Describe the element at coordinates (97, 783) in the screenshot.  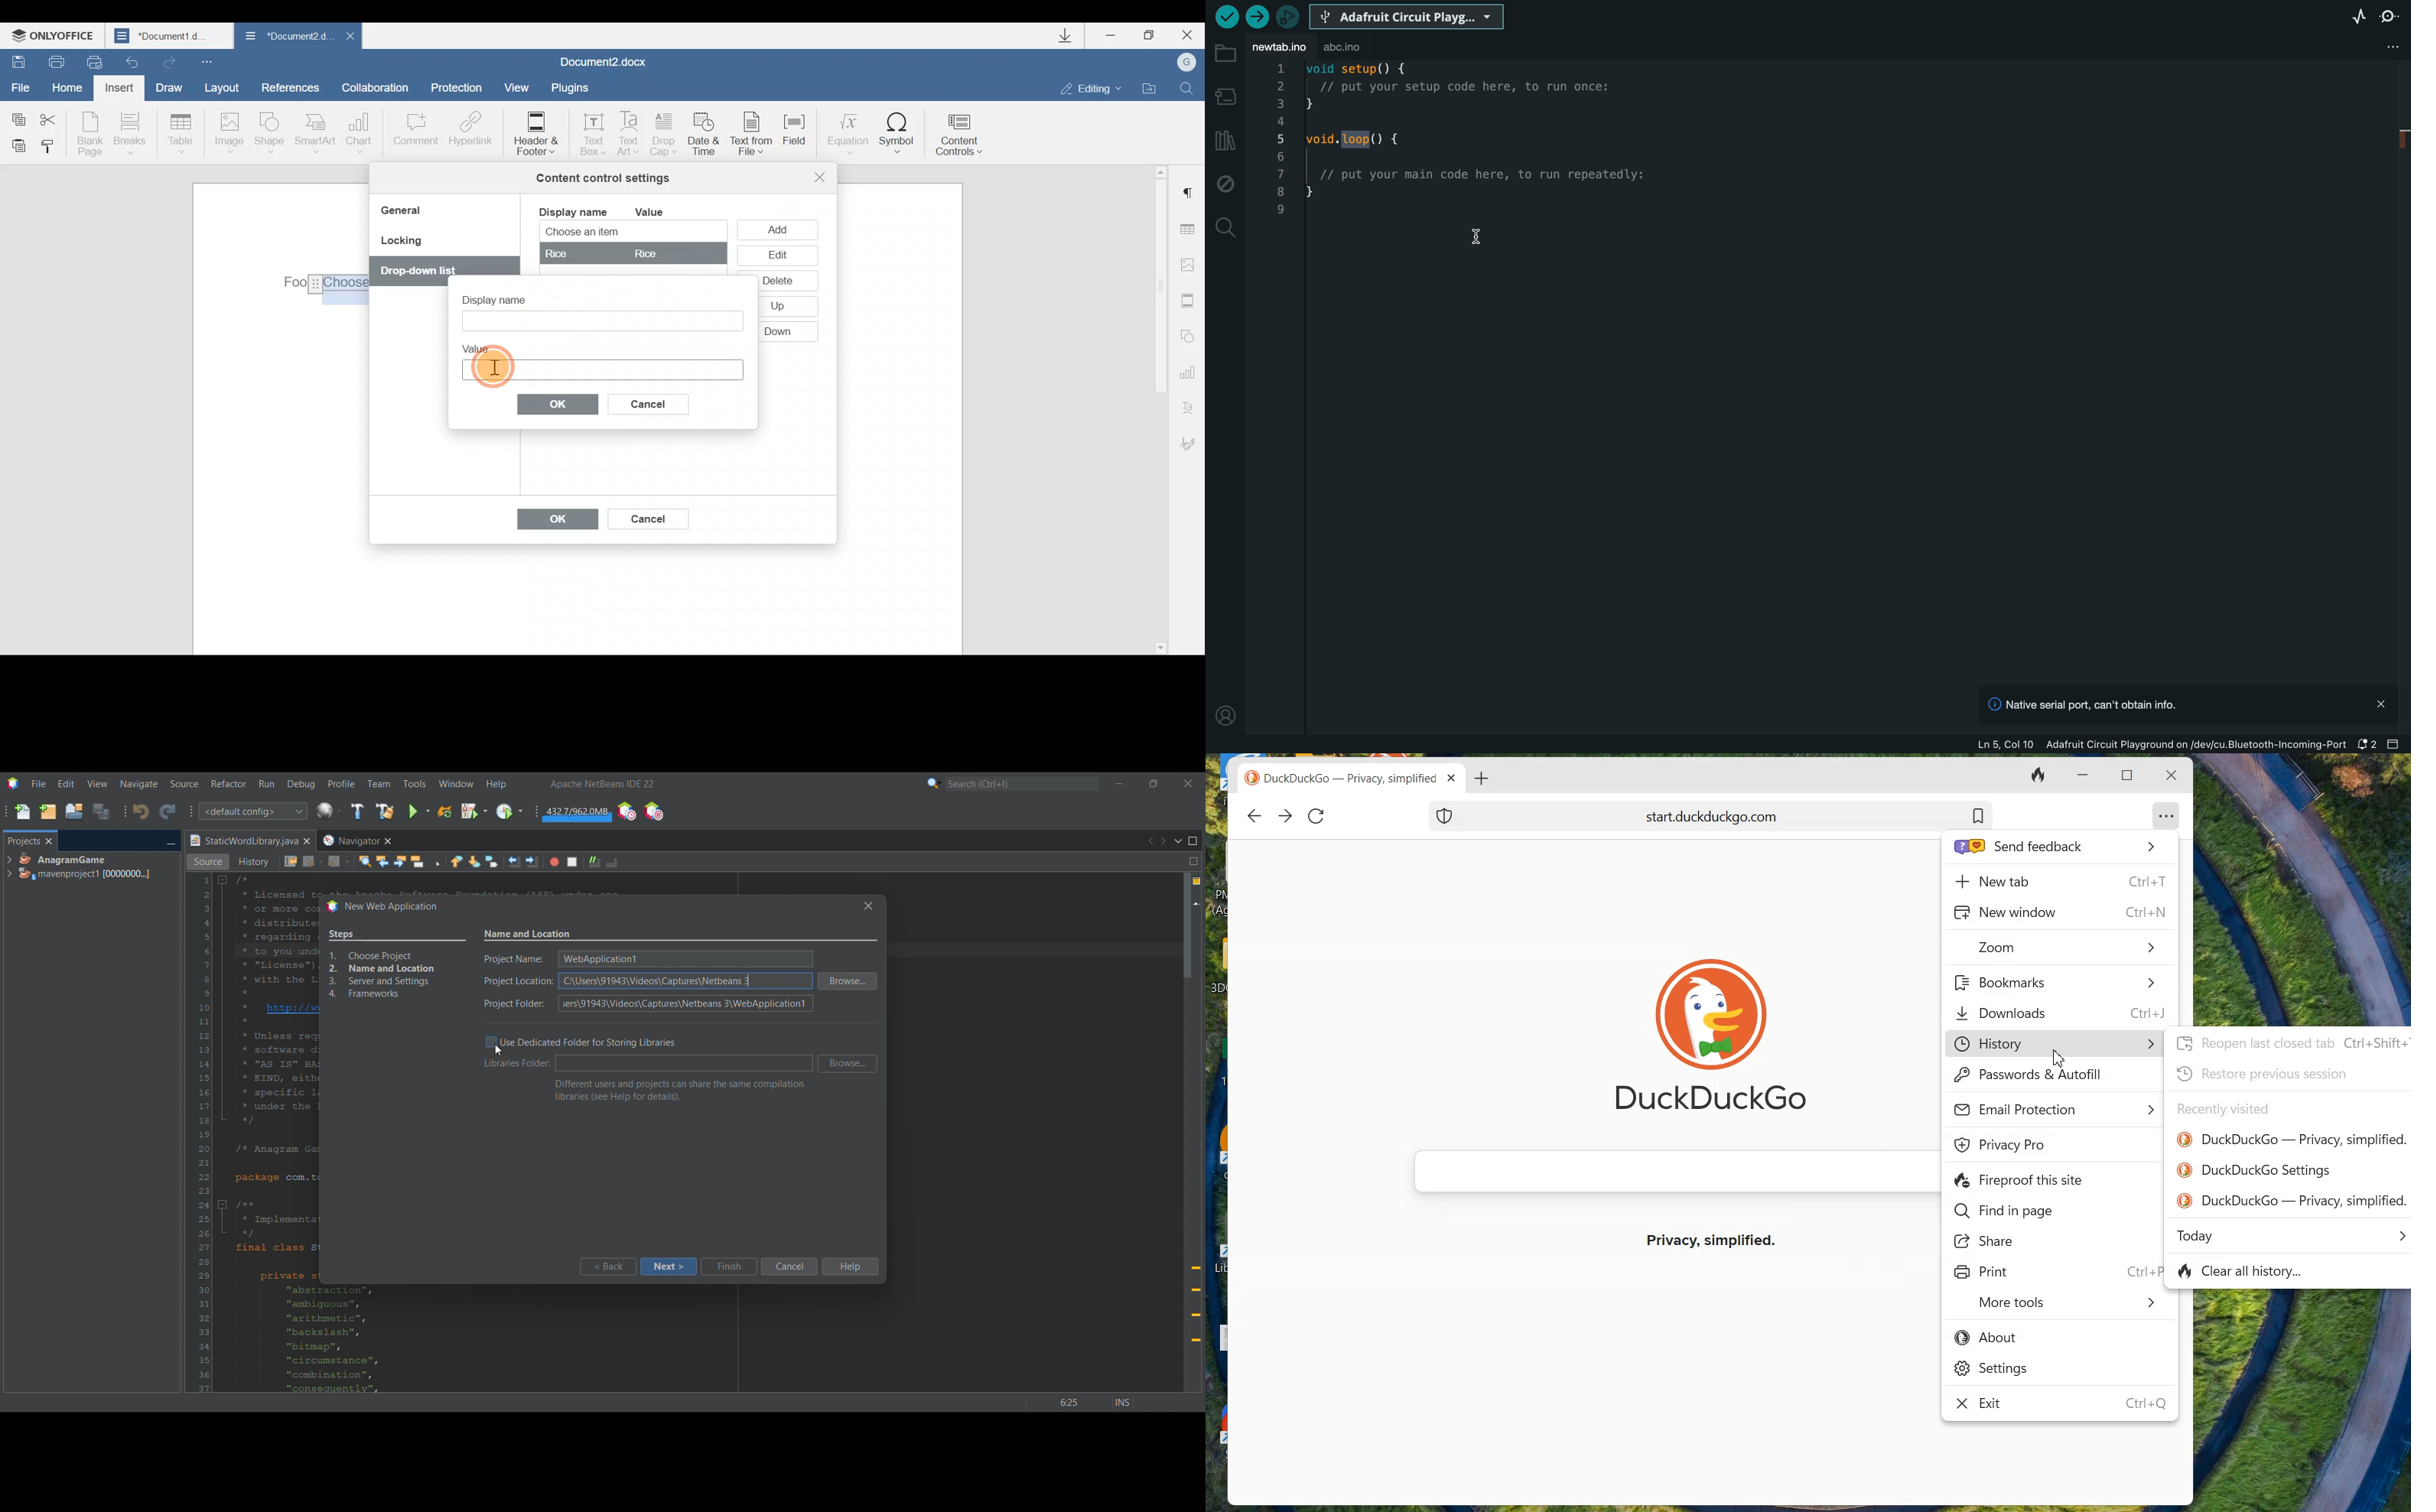
I see `View menu` at that location.